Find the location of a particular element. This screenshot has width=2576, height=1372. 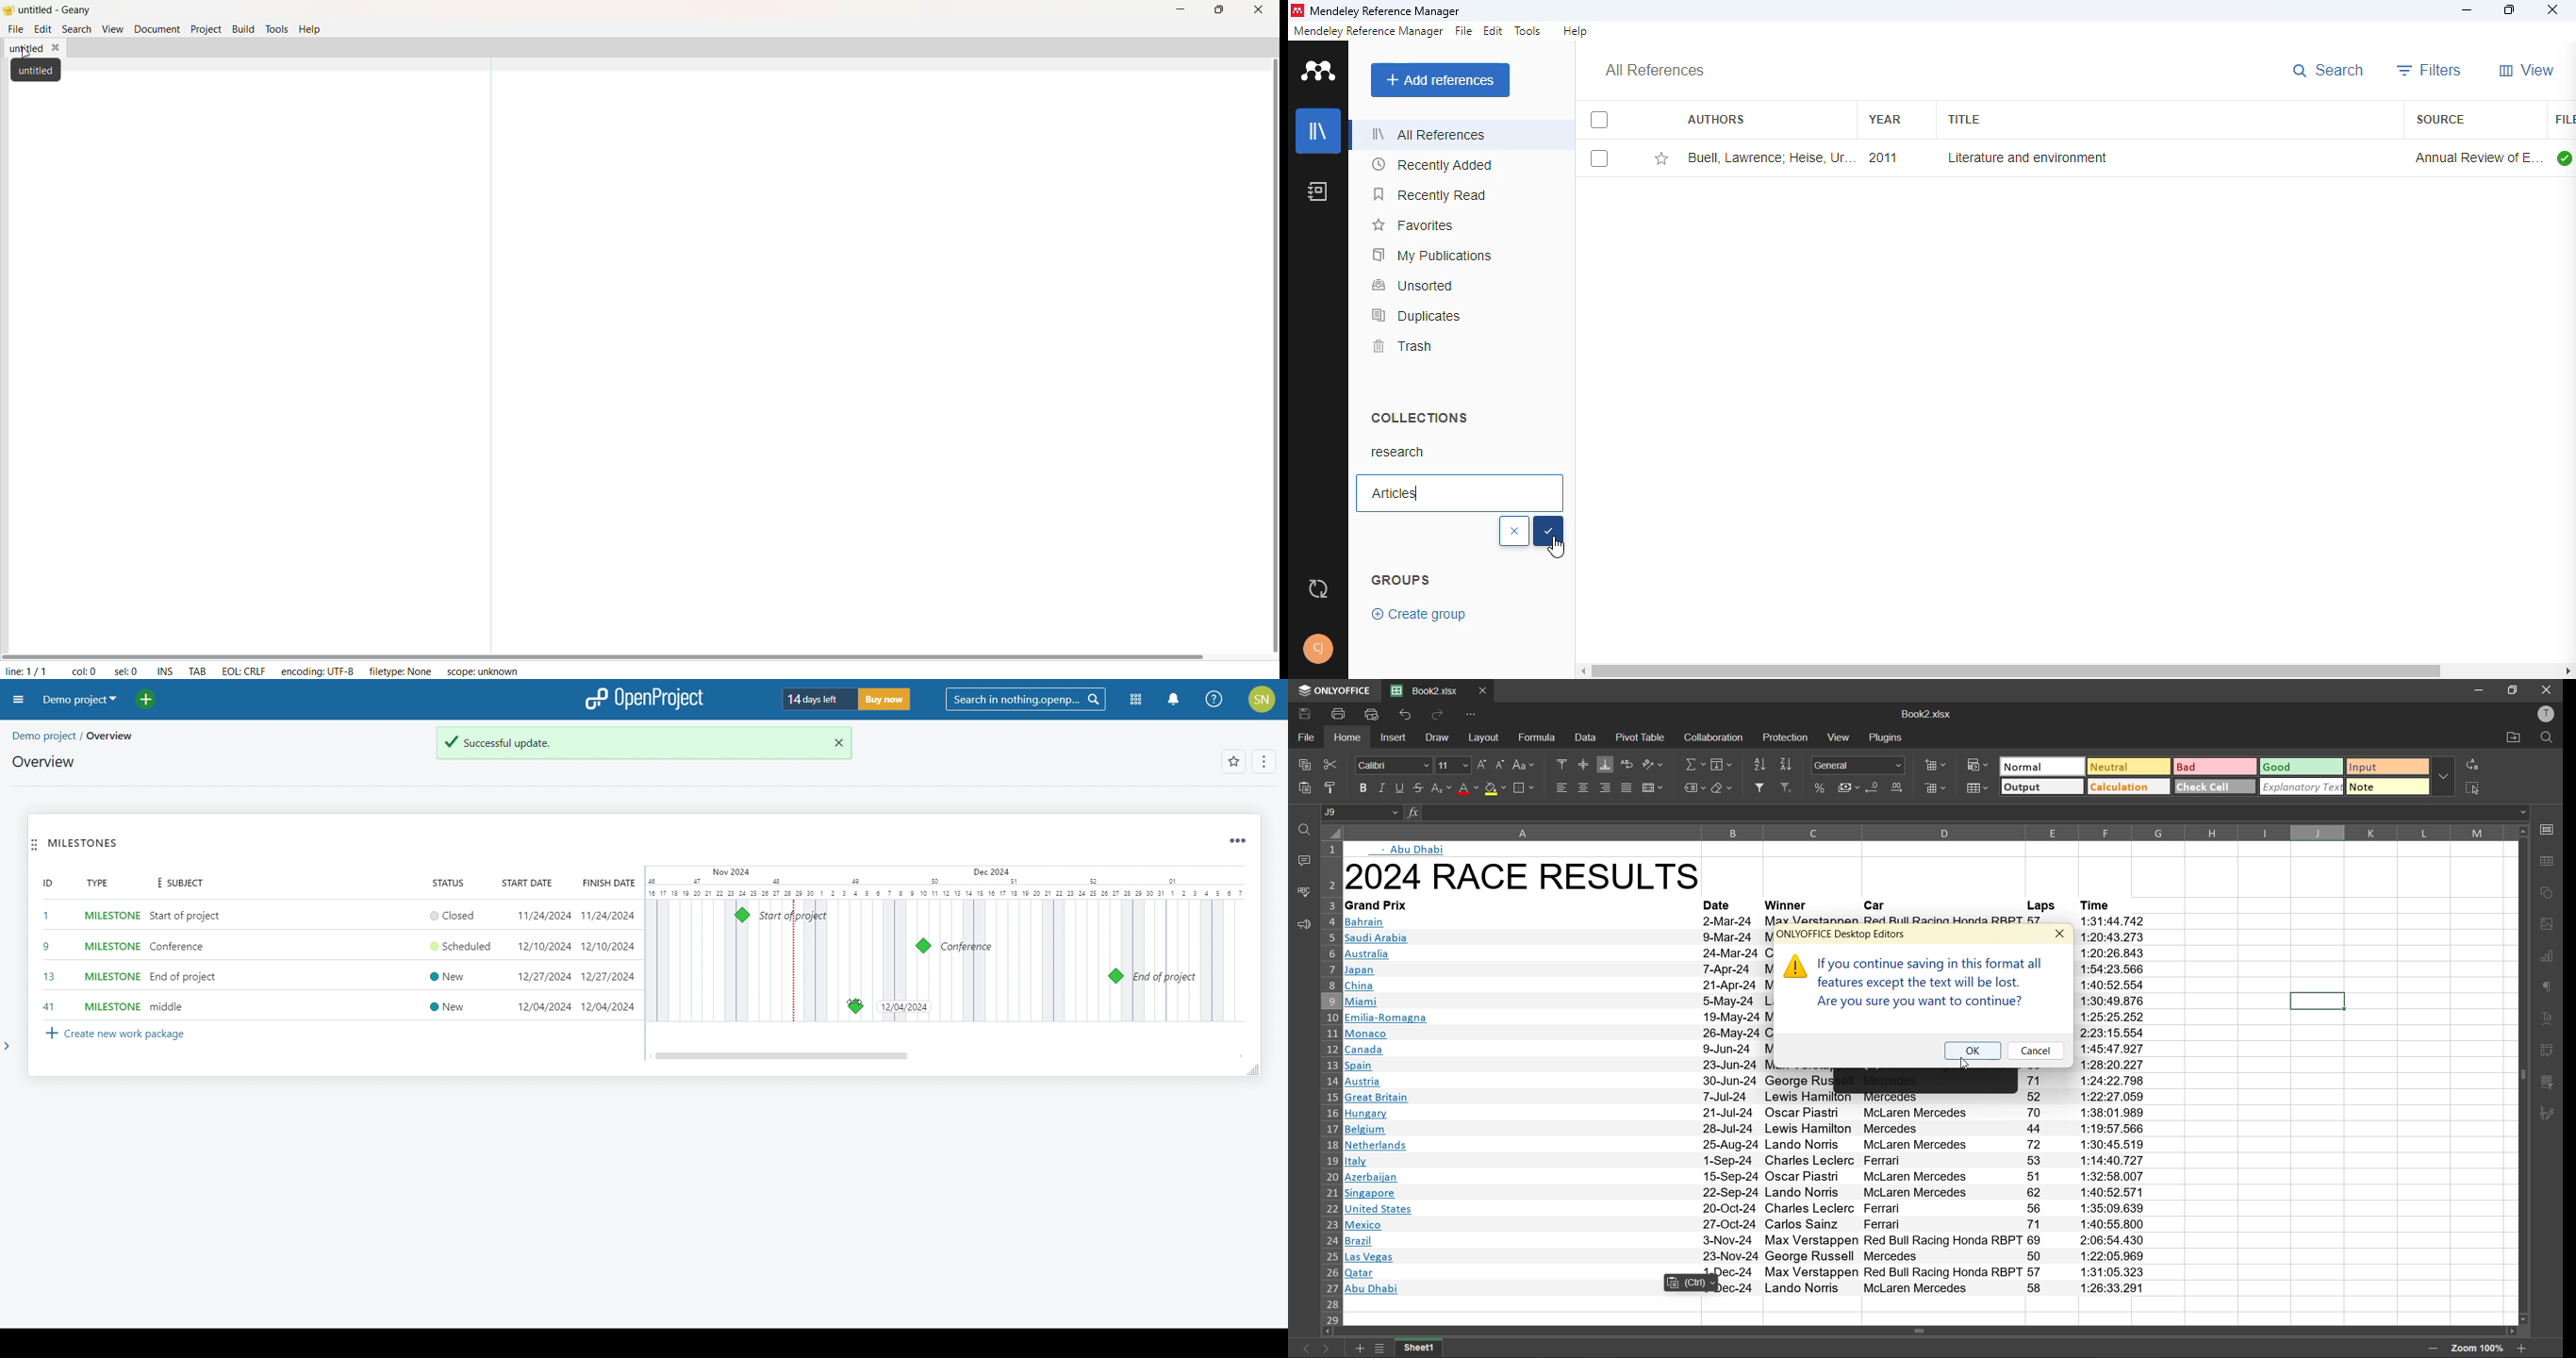

text info is located at coordinates (1554, 1001).